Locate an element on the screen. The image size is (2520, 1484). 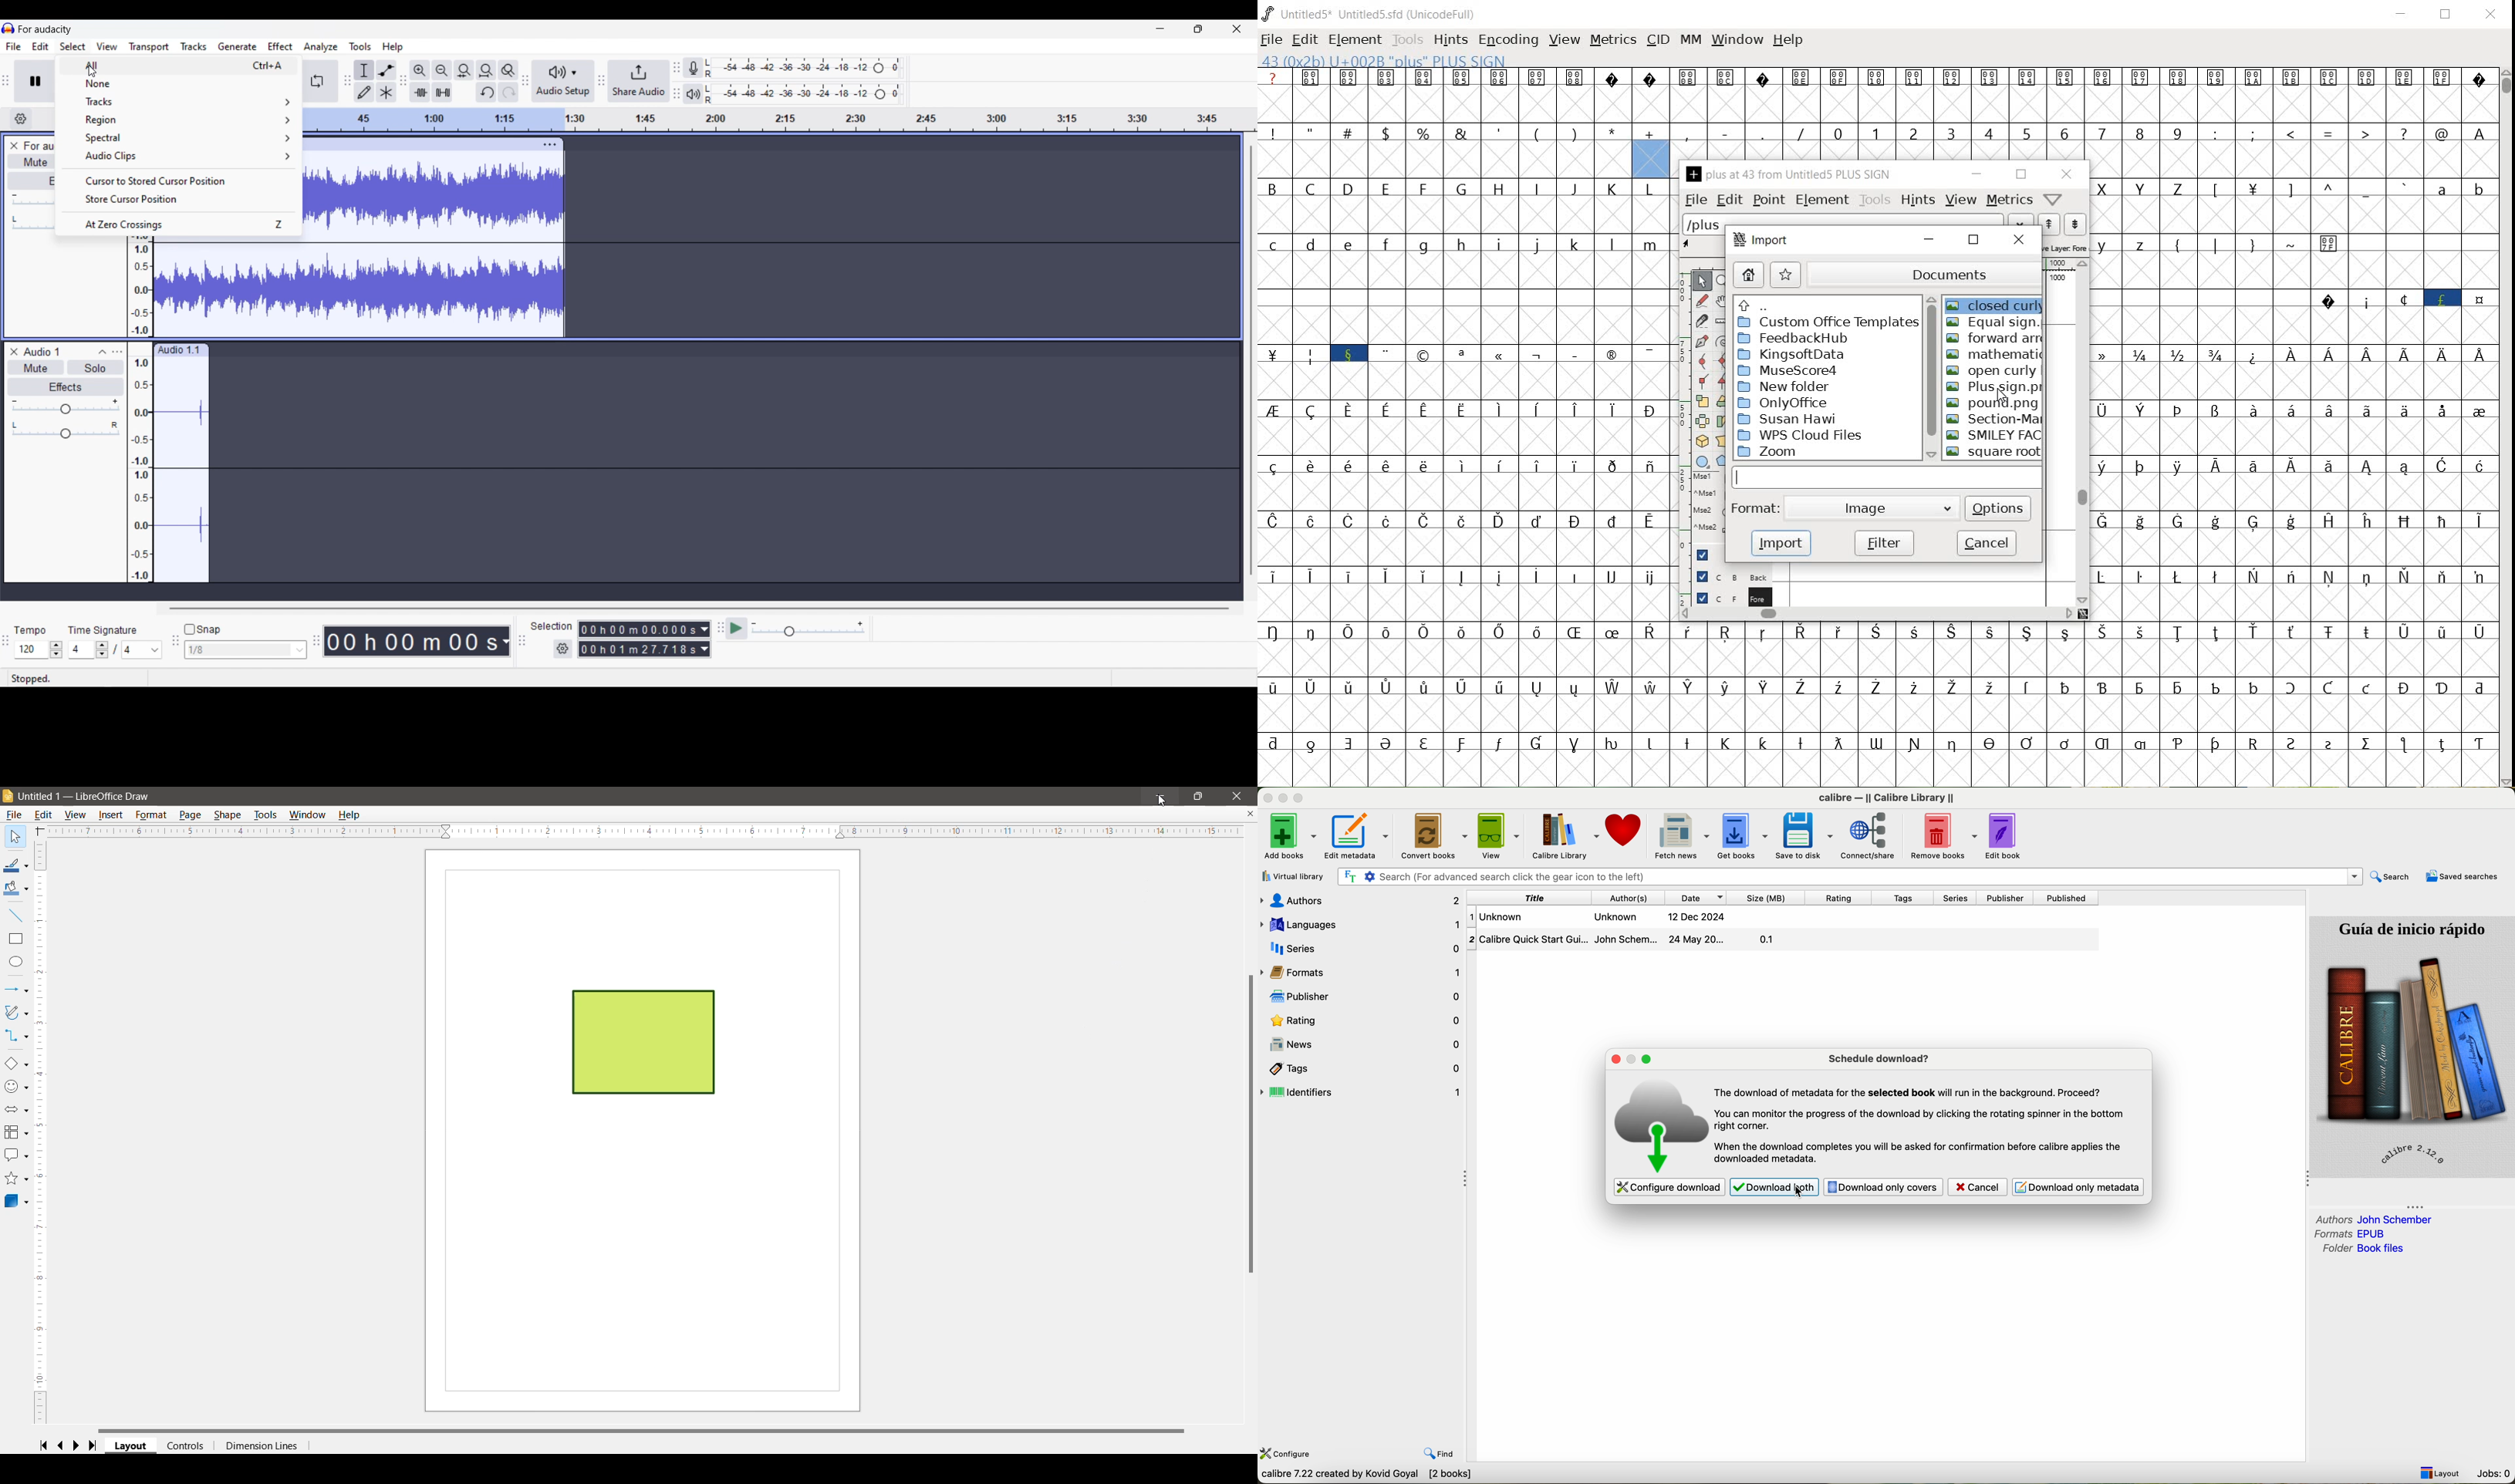
searrch bar is located at coordinates (1852, 876).